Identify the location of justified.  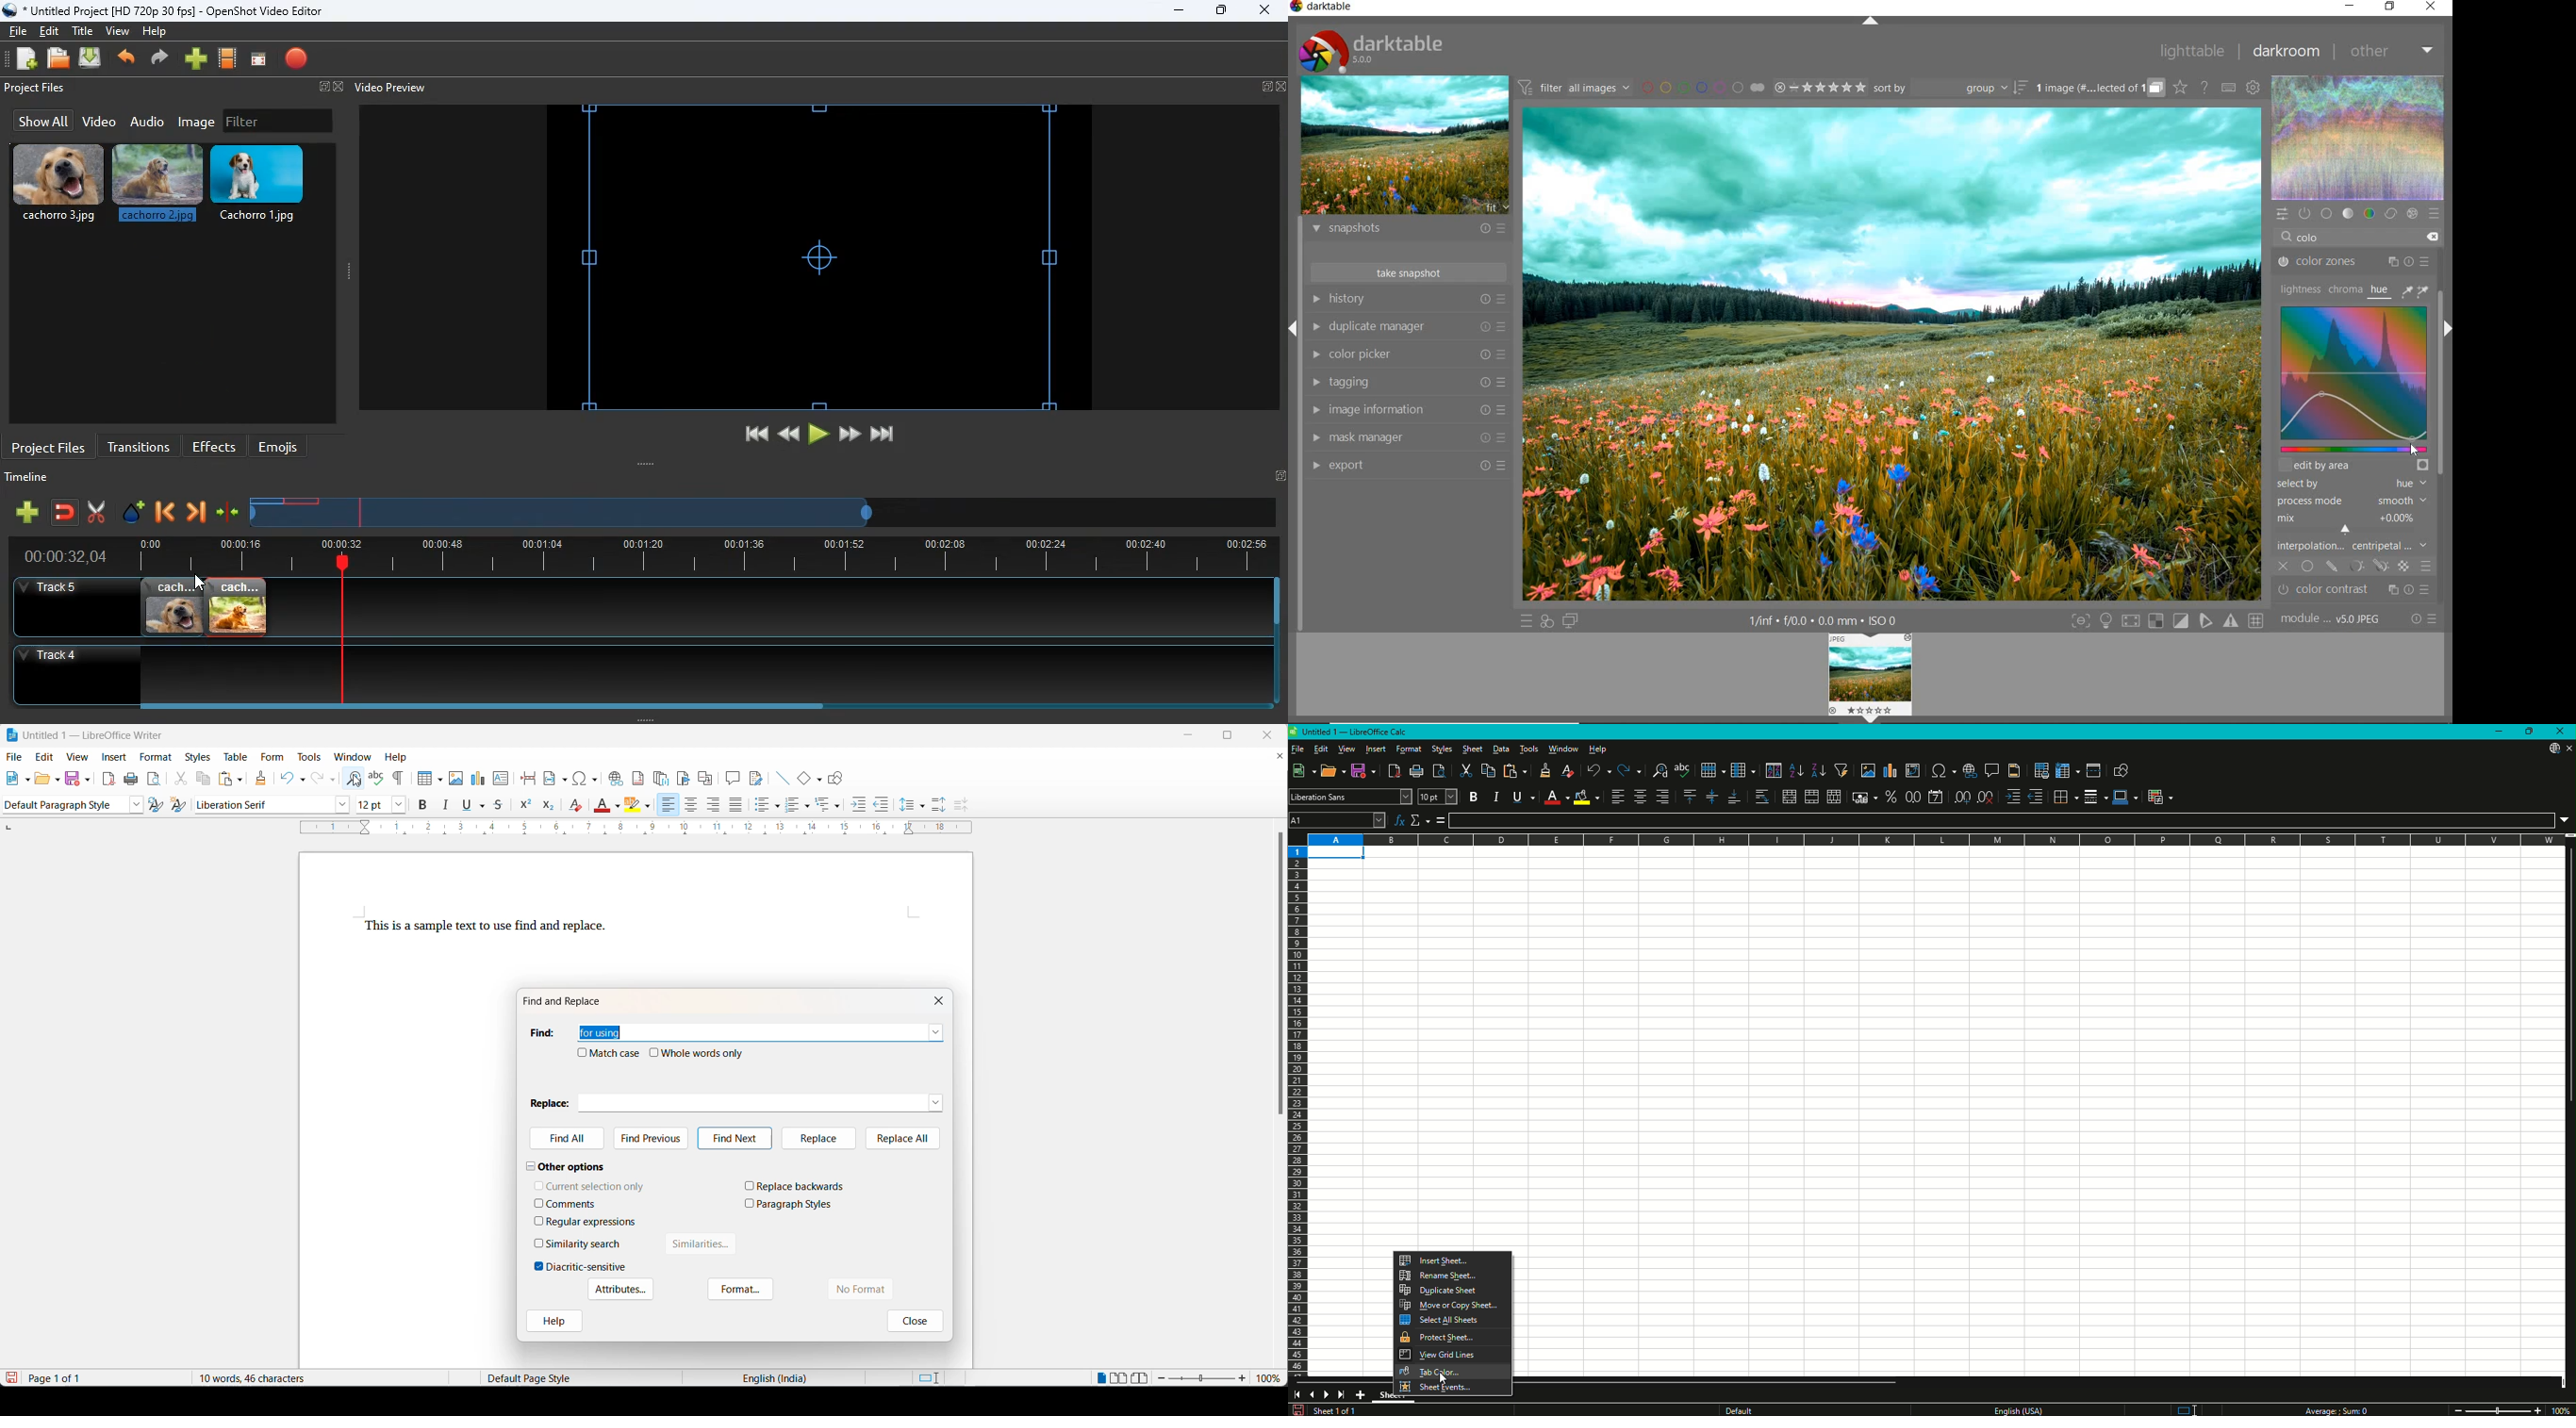
(736, 806).